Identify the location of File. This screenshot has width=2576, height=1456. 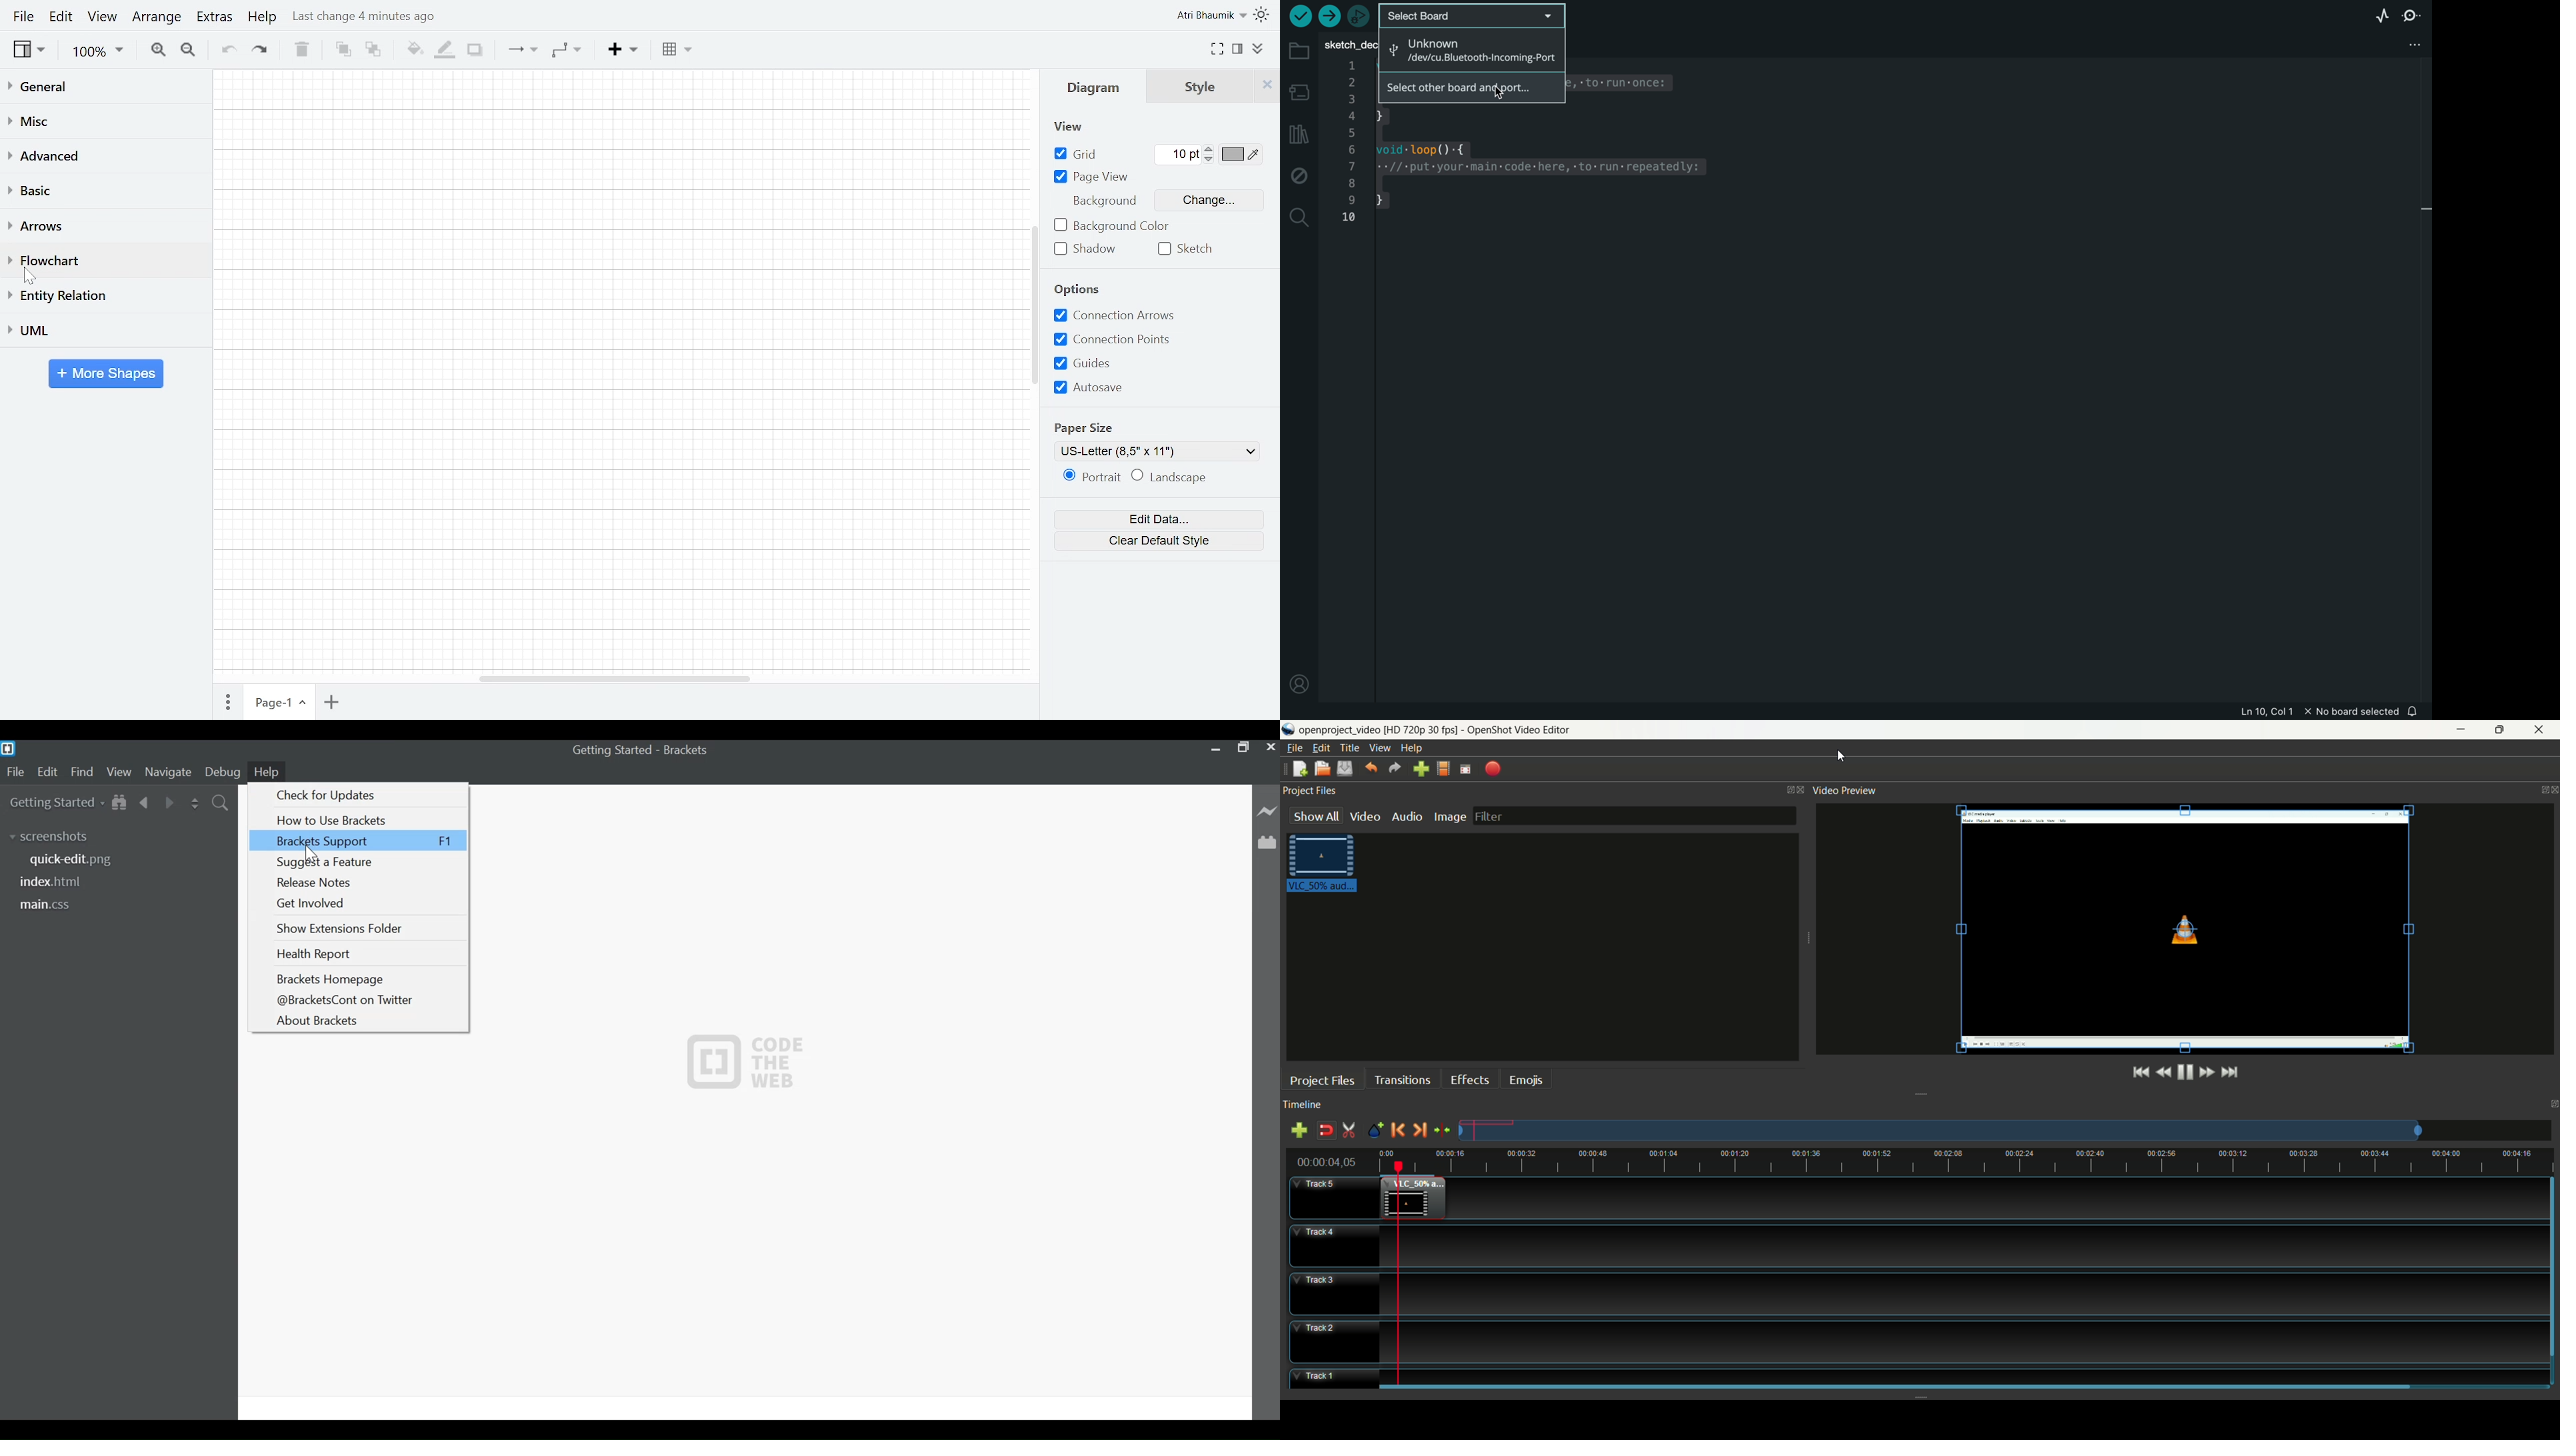
(15, 773).